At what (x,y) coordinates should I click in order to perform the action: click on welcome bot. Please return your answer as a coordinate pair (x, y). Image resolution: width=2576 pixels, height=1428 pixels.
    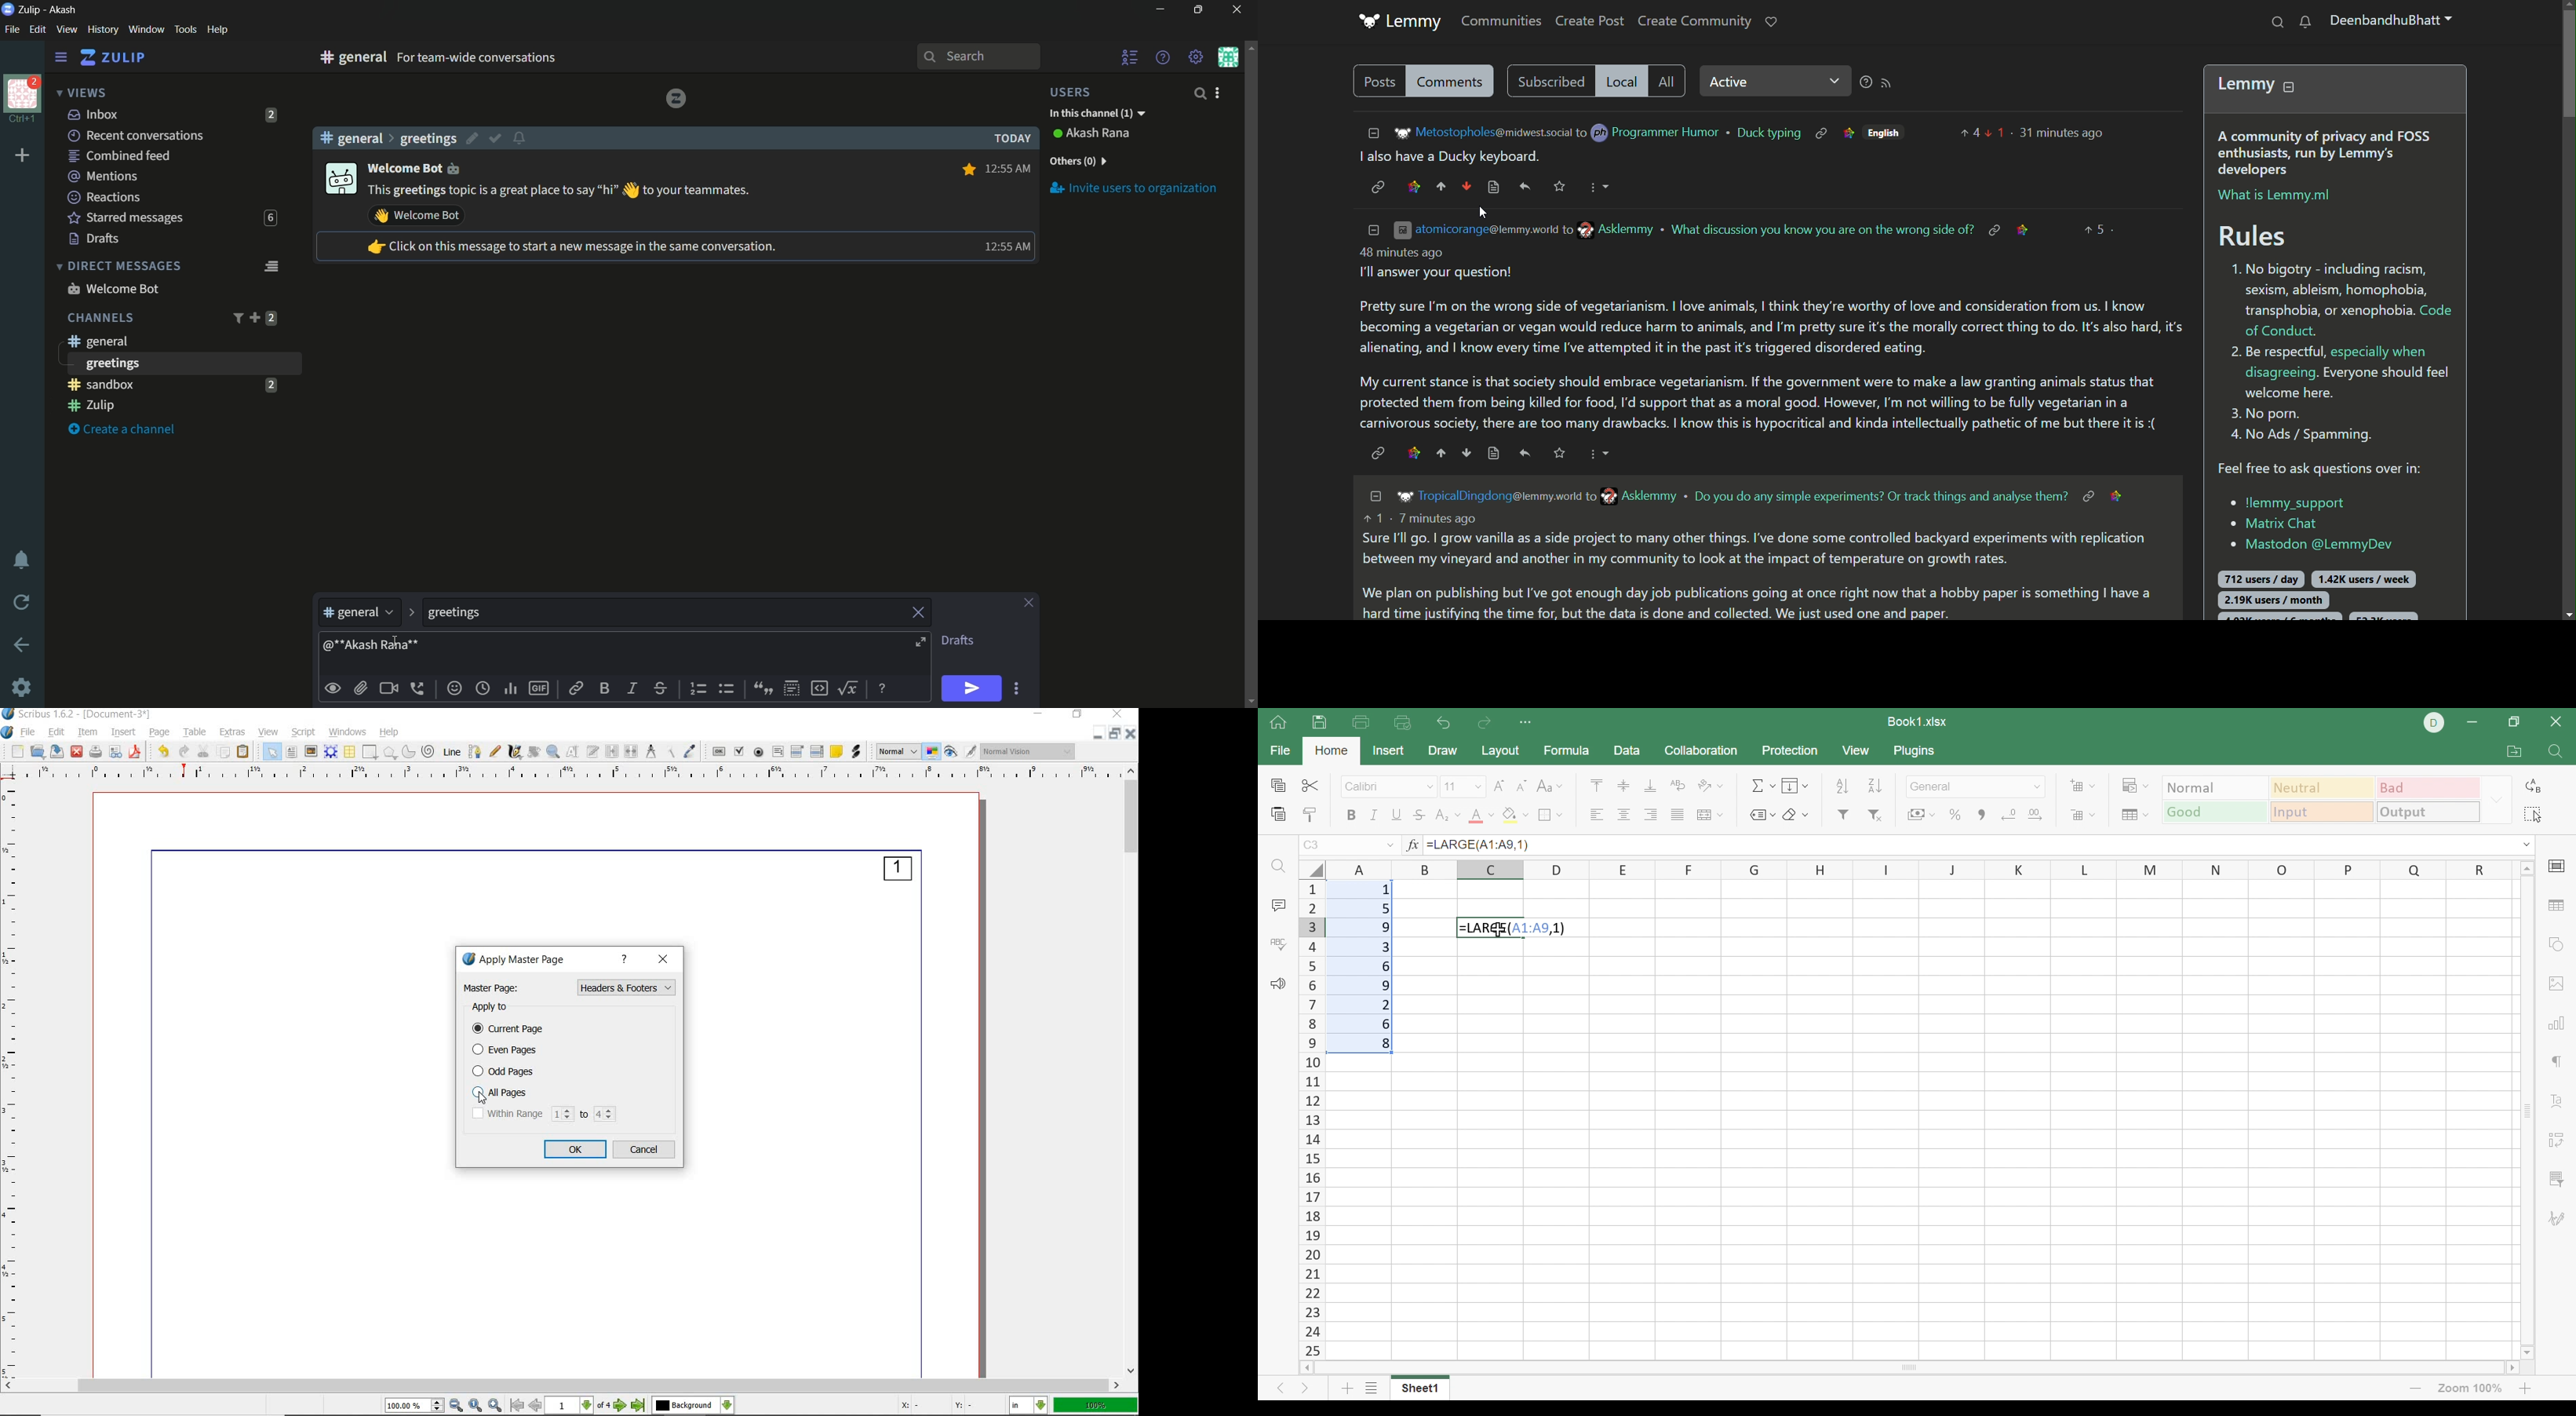
    Looking at the image, I should click on (415, 167).